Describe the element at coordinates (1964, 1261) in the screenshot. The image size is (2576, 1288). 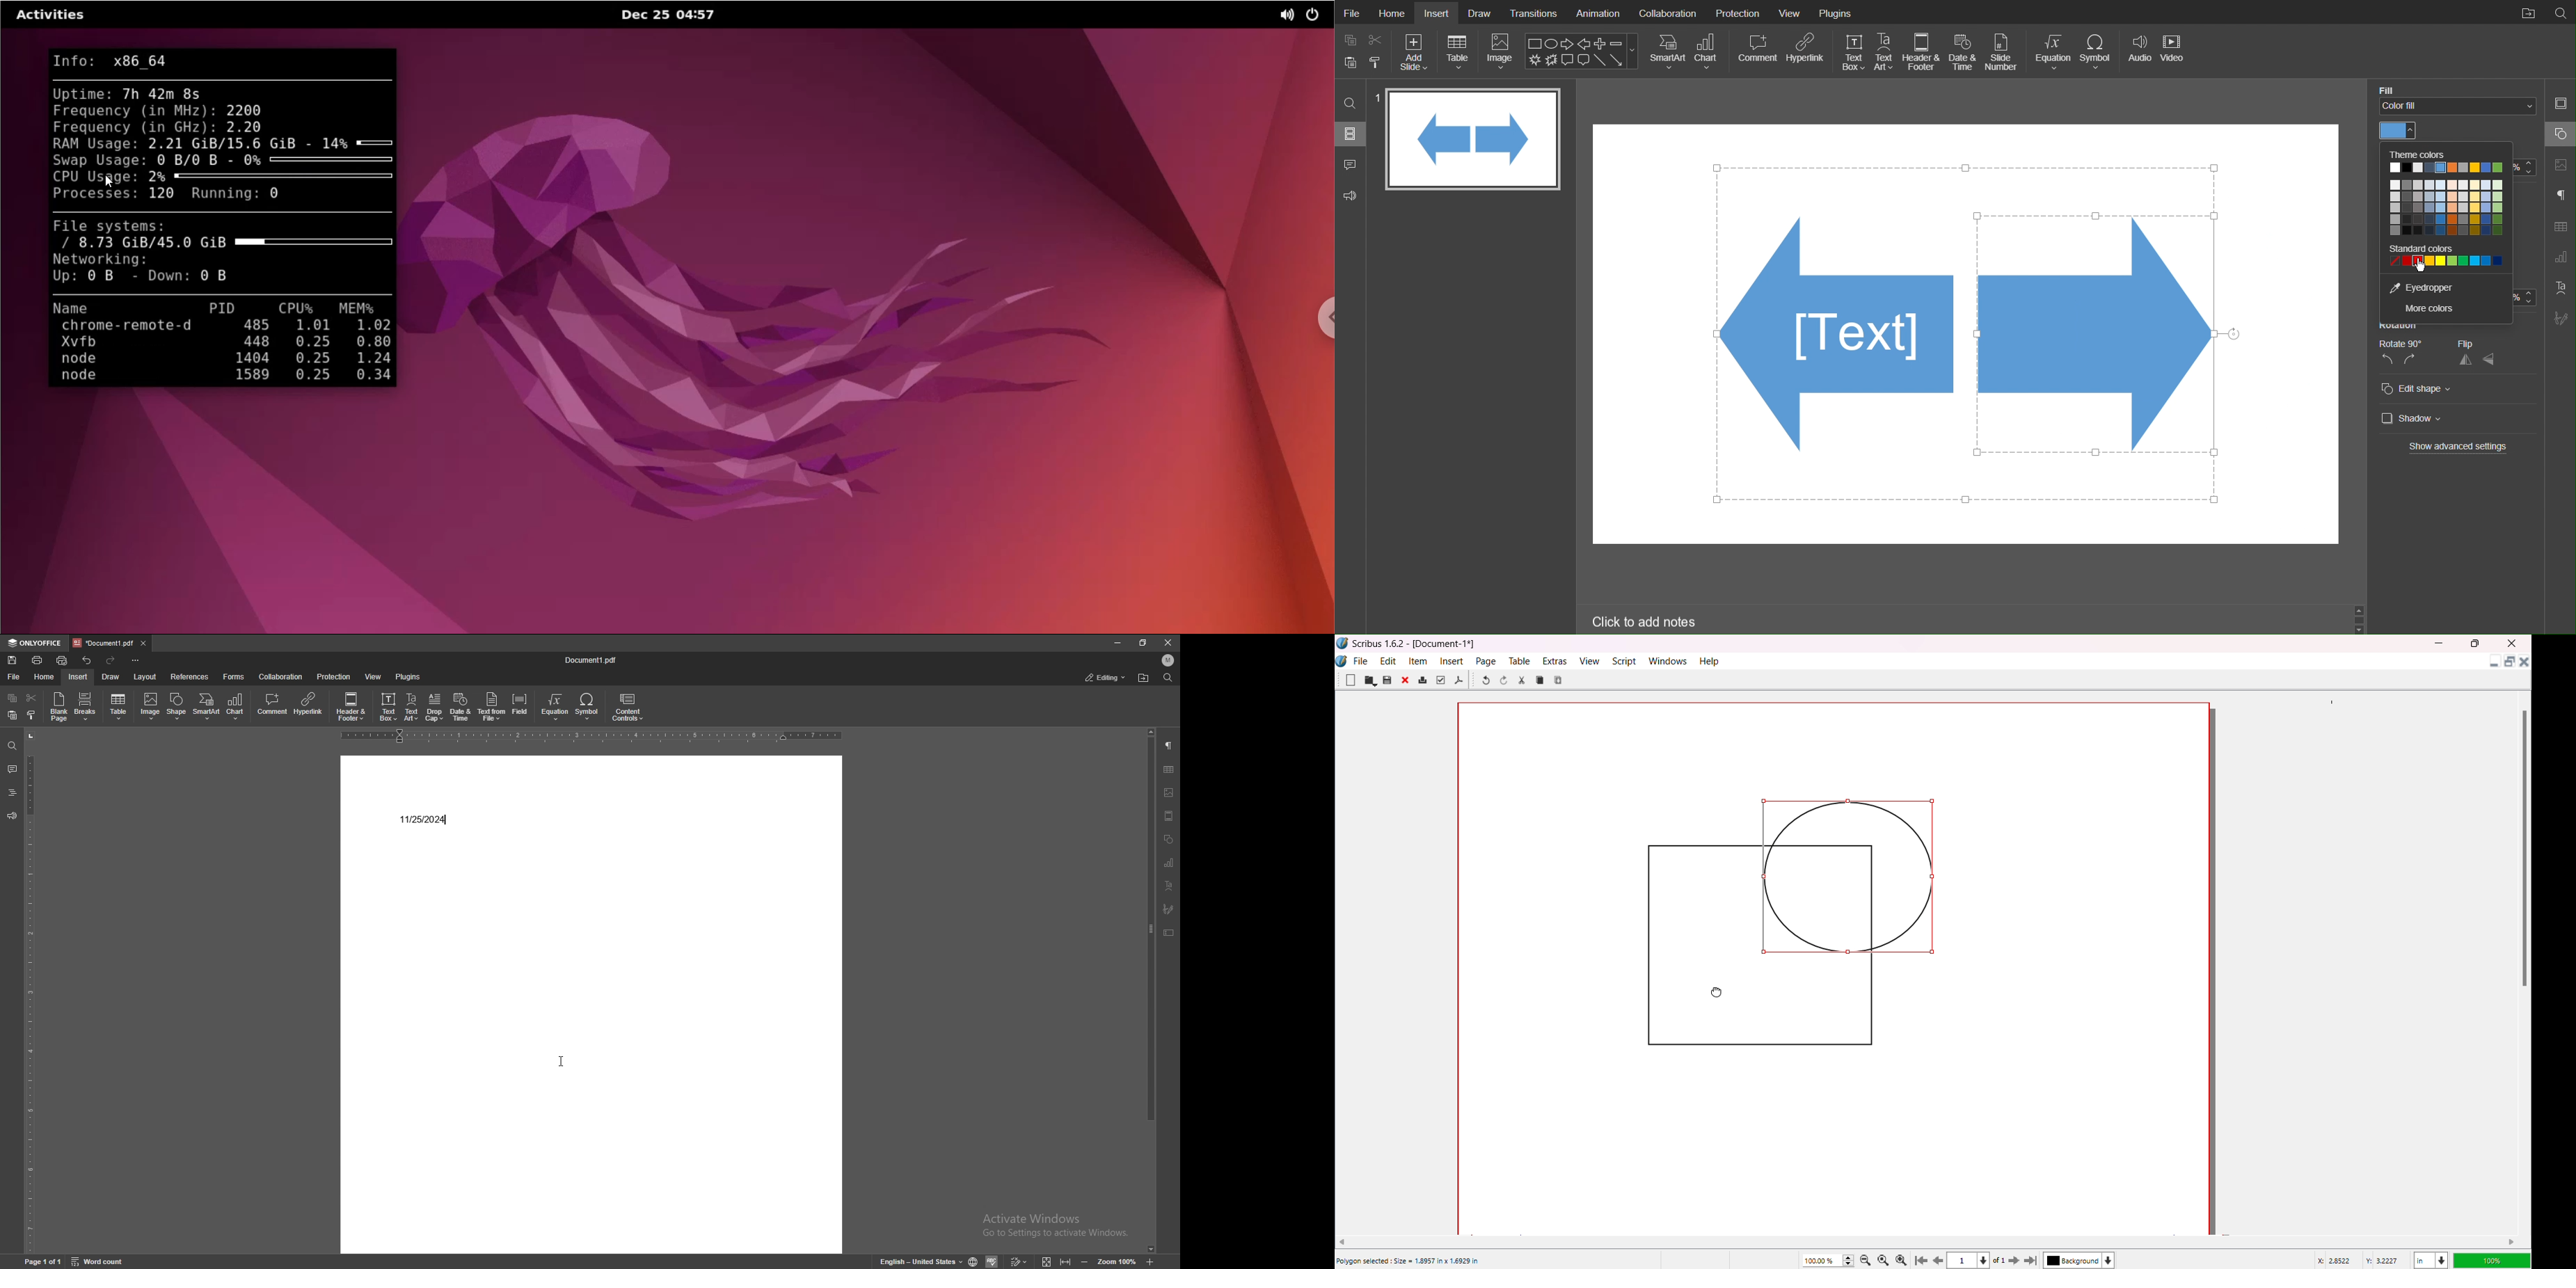
I see `Current page` at that location.